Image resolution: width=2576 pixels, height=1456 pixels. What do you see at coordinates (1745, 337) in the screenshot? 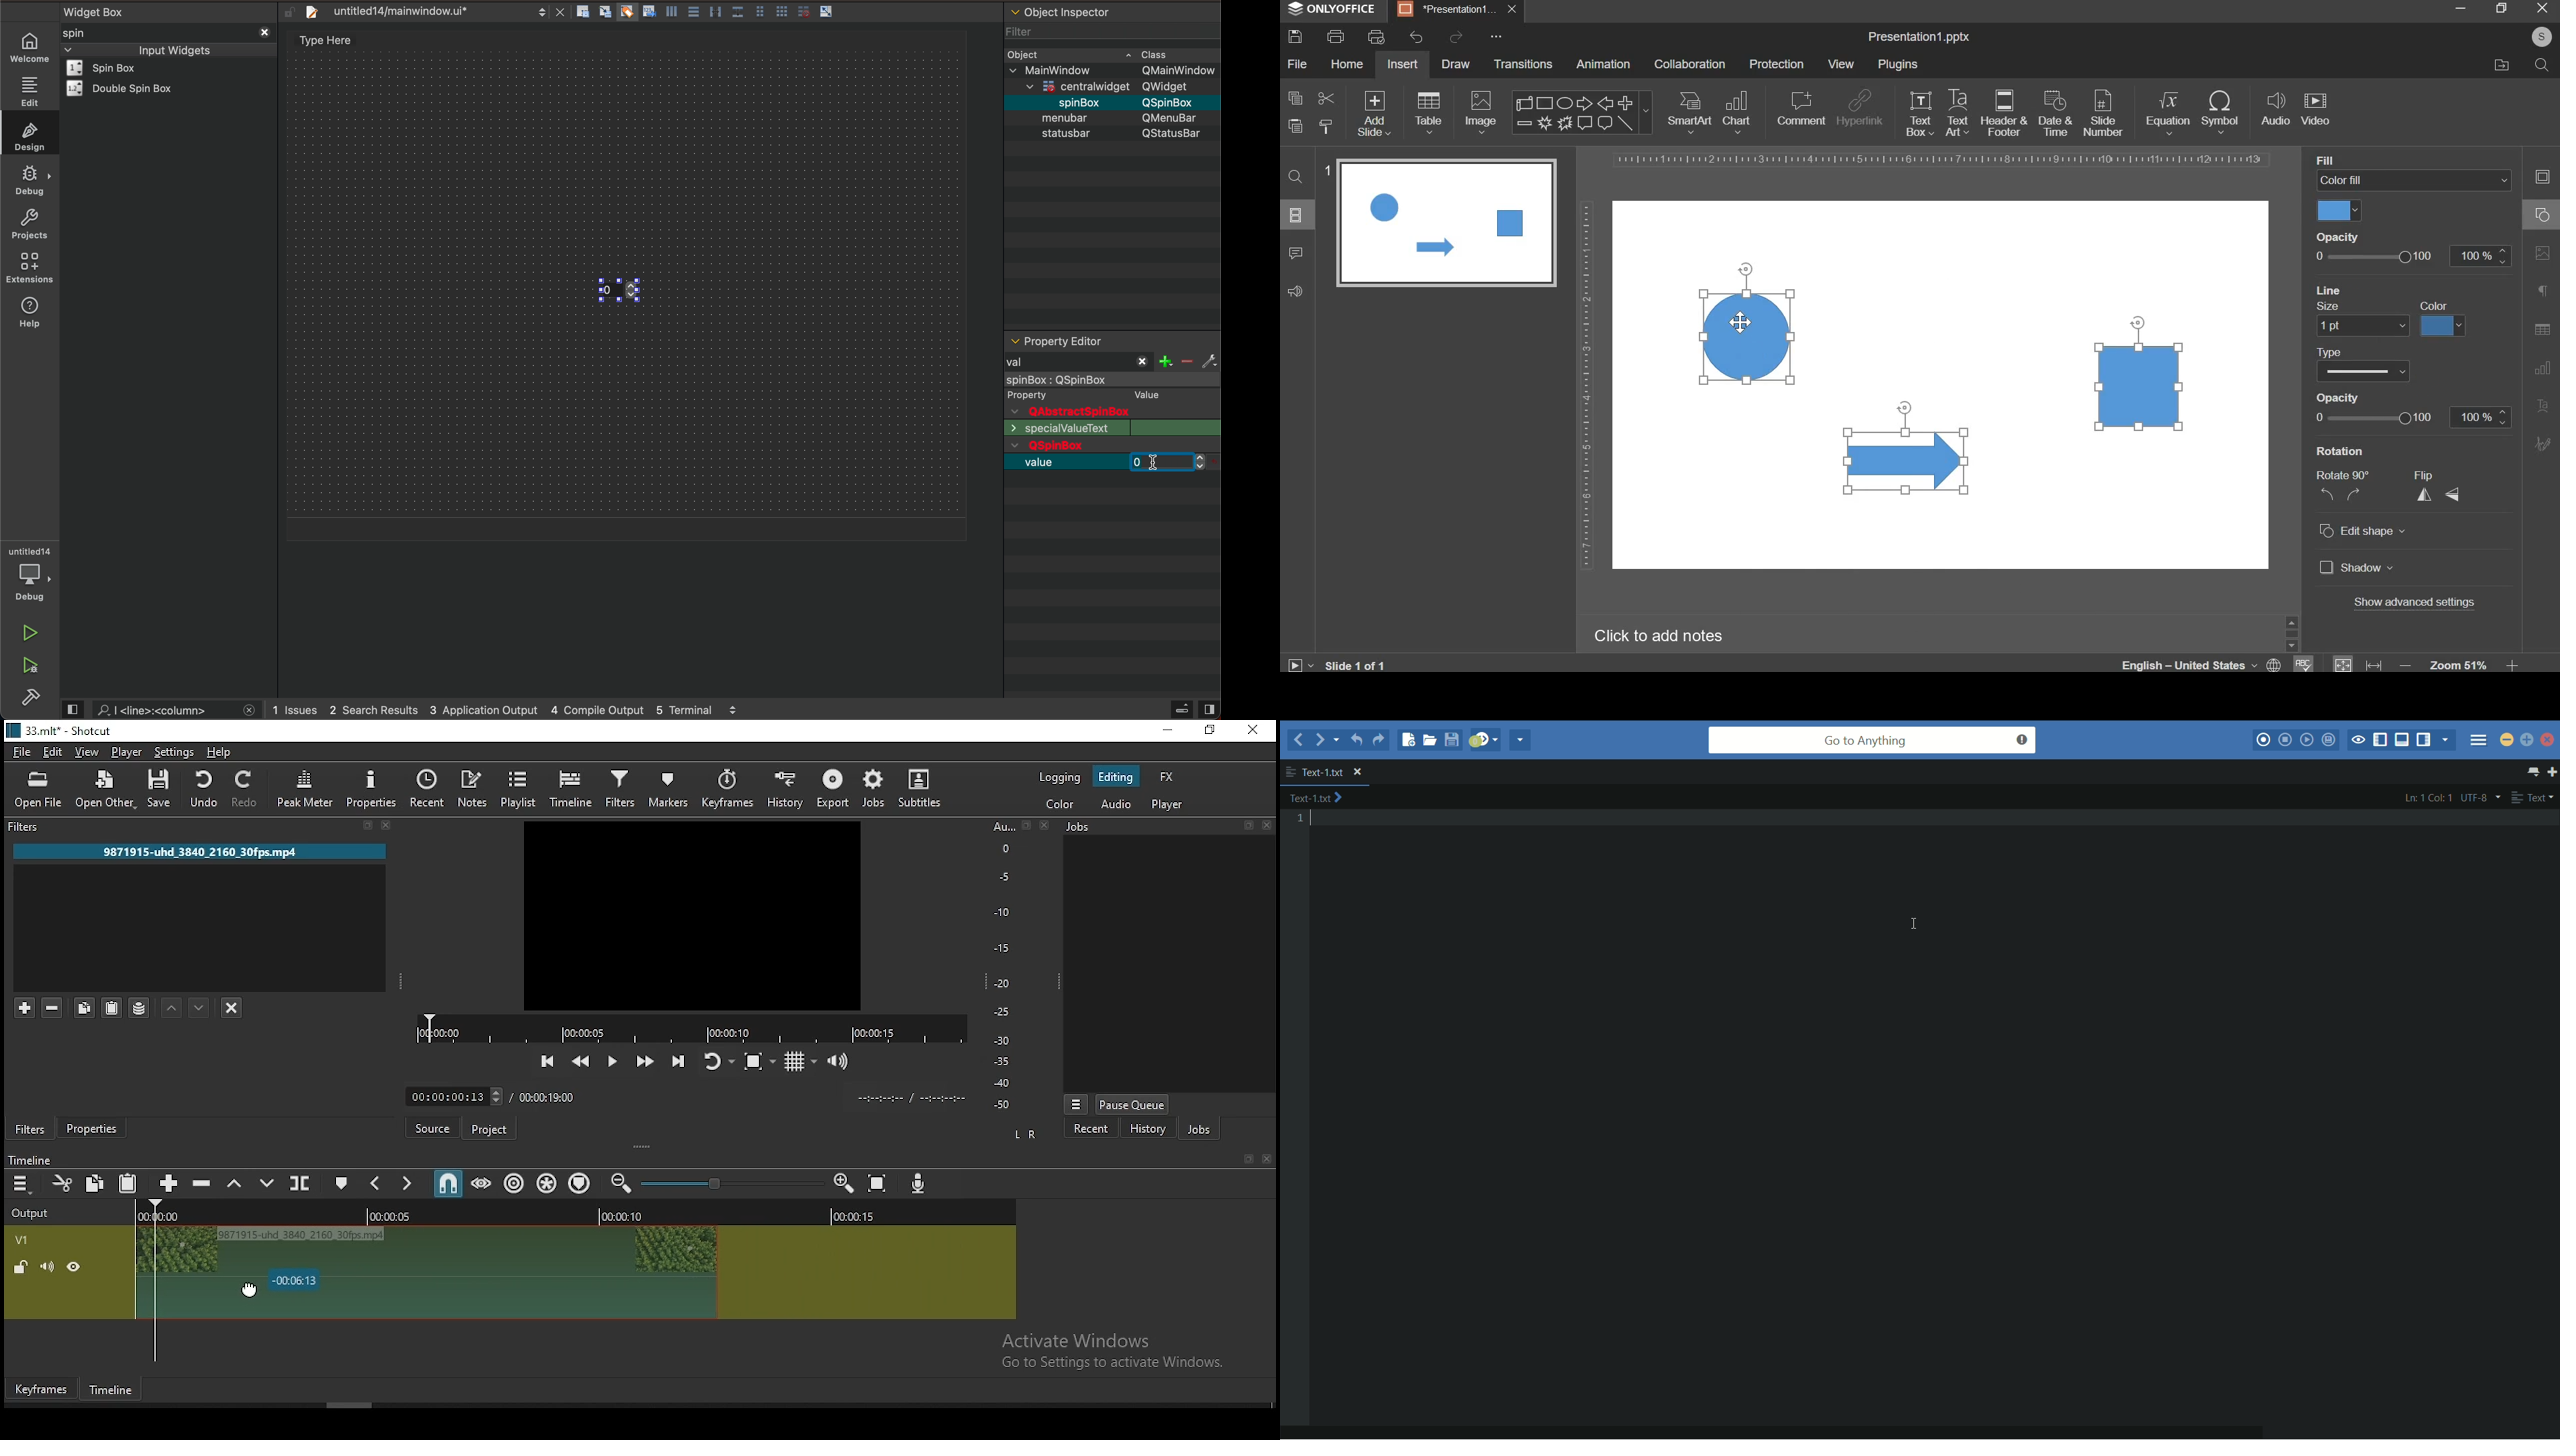
I see `circle` at bounding box center [1745, 337].